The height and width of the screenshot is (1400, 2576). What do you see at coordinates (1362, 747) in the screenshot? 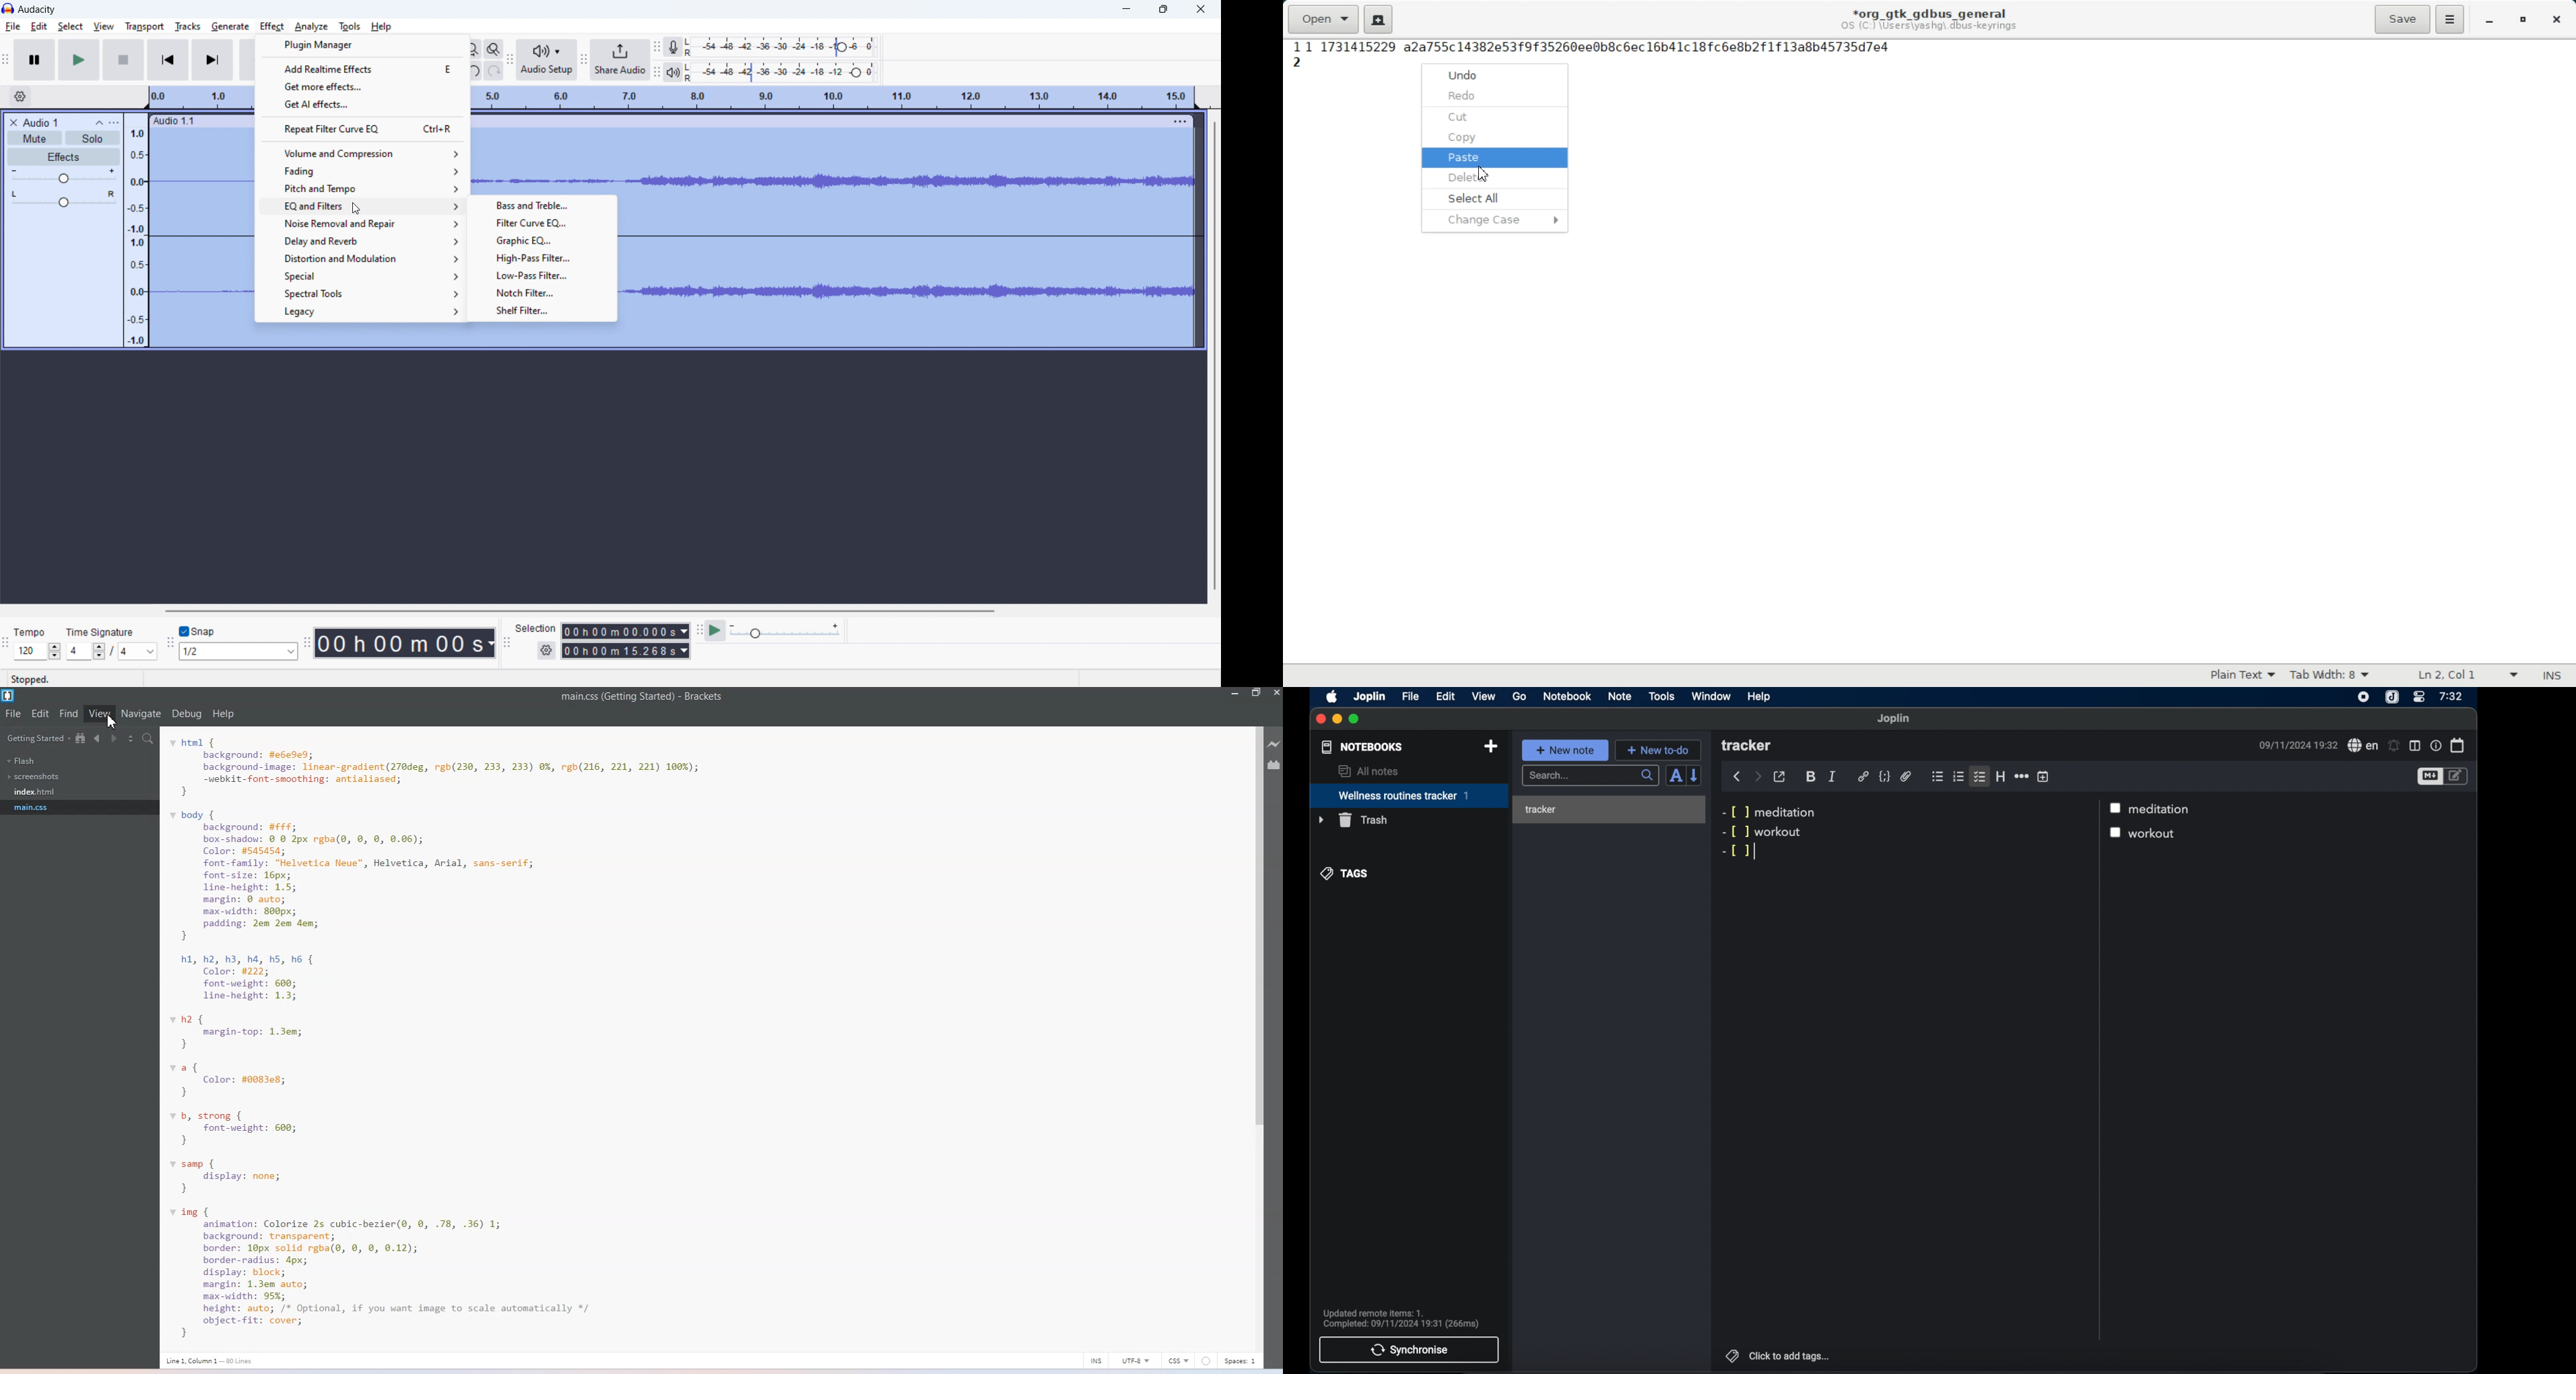
I see `notebooks` at bounding box center [1362, 747].